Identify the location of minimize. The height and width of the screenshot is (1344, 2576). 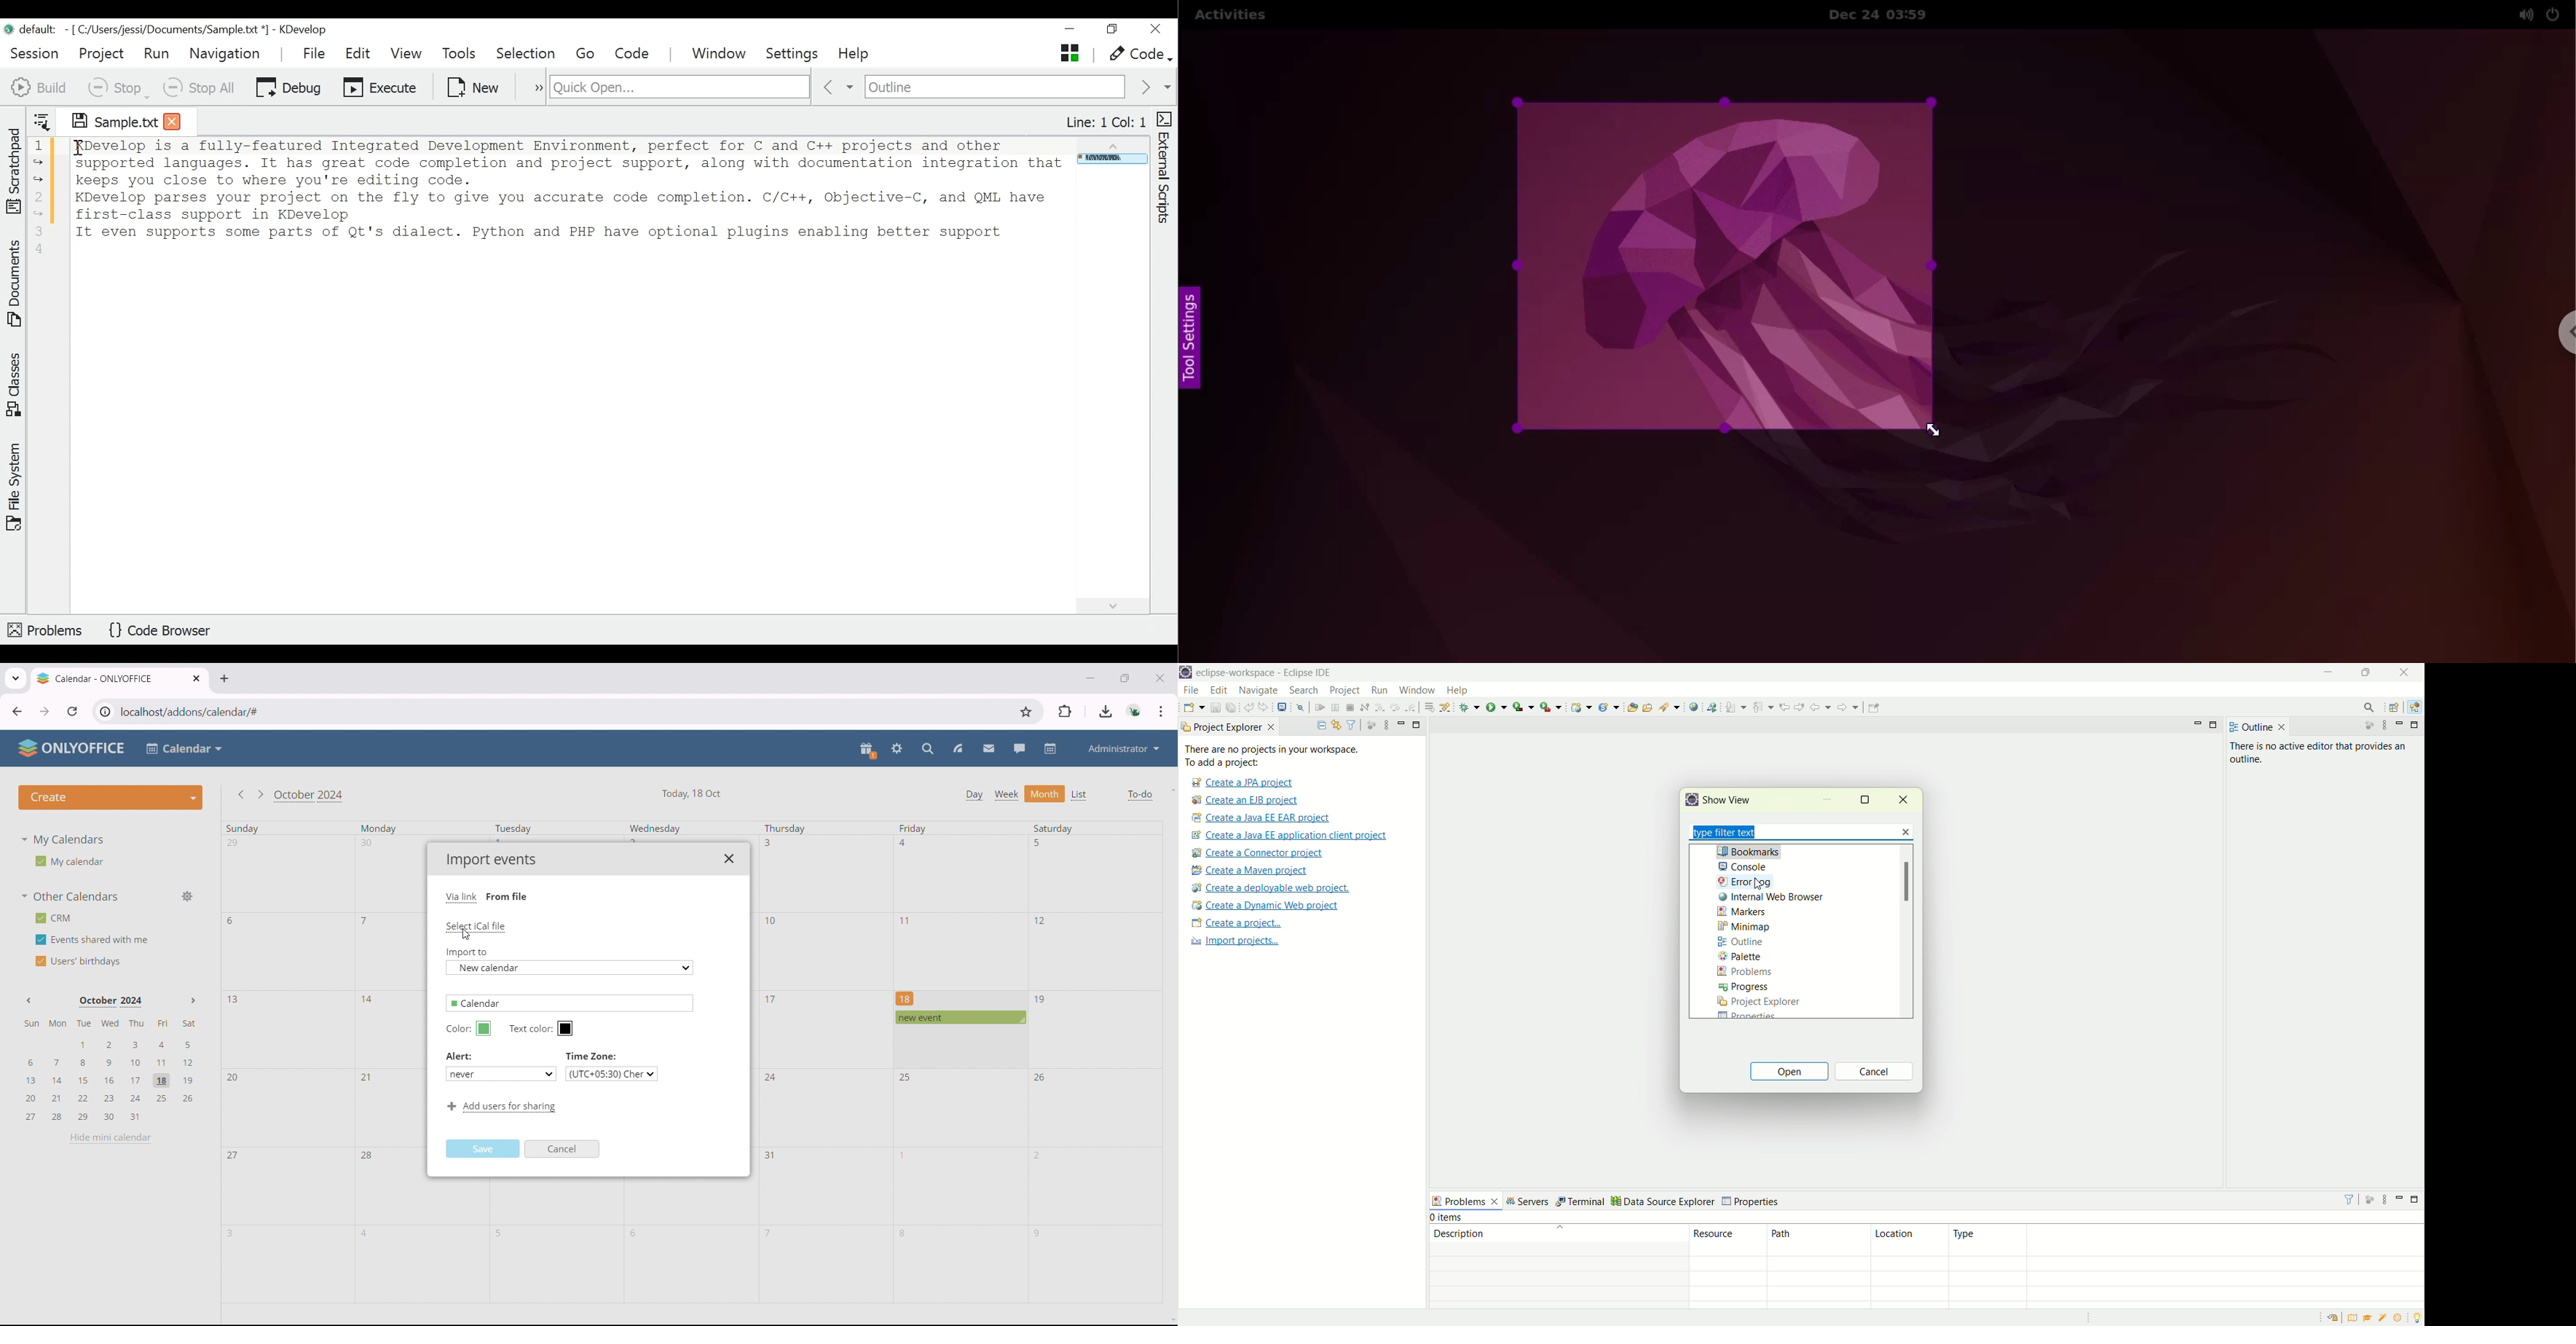
(1400, 723).